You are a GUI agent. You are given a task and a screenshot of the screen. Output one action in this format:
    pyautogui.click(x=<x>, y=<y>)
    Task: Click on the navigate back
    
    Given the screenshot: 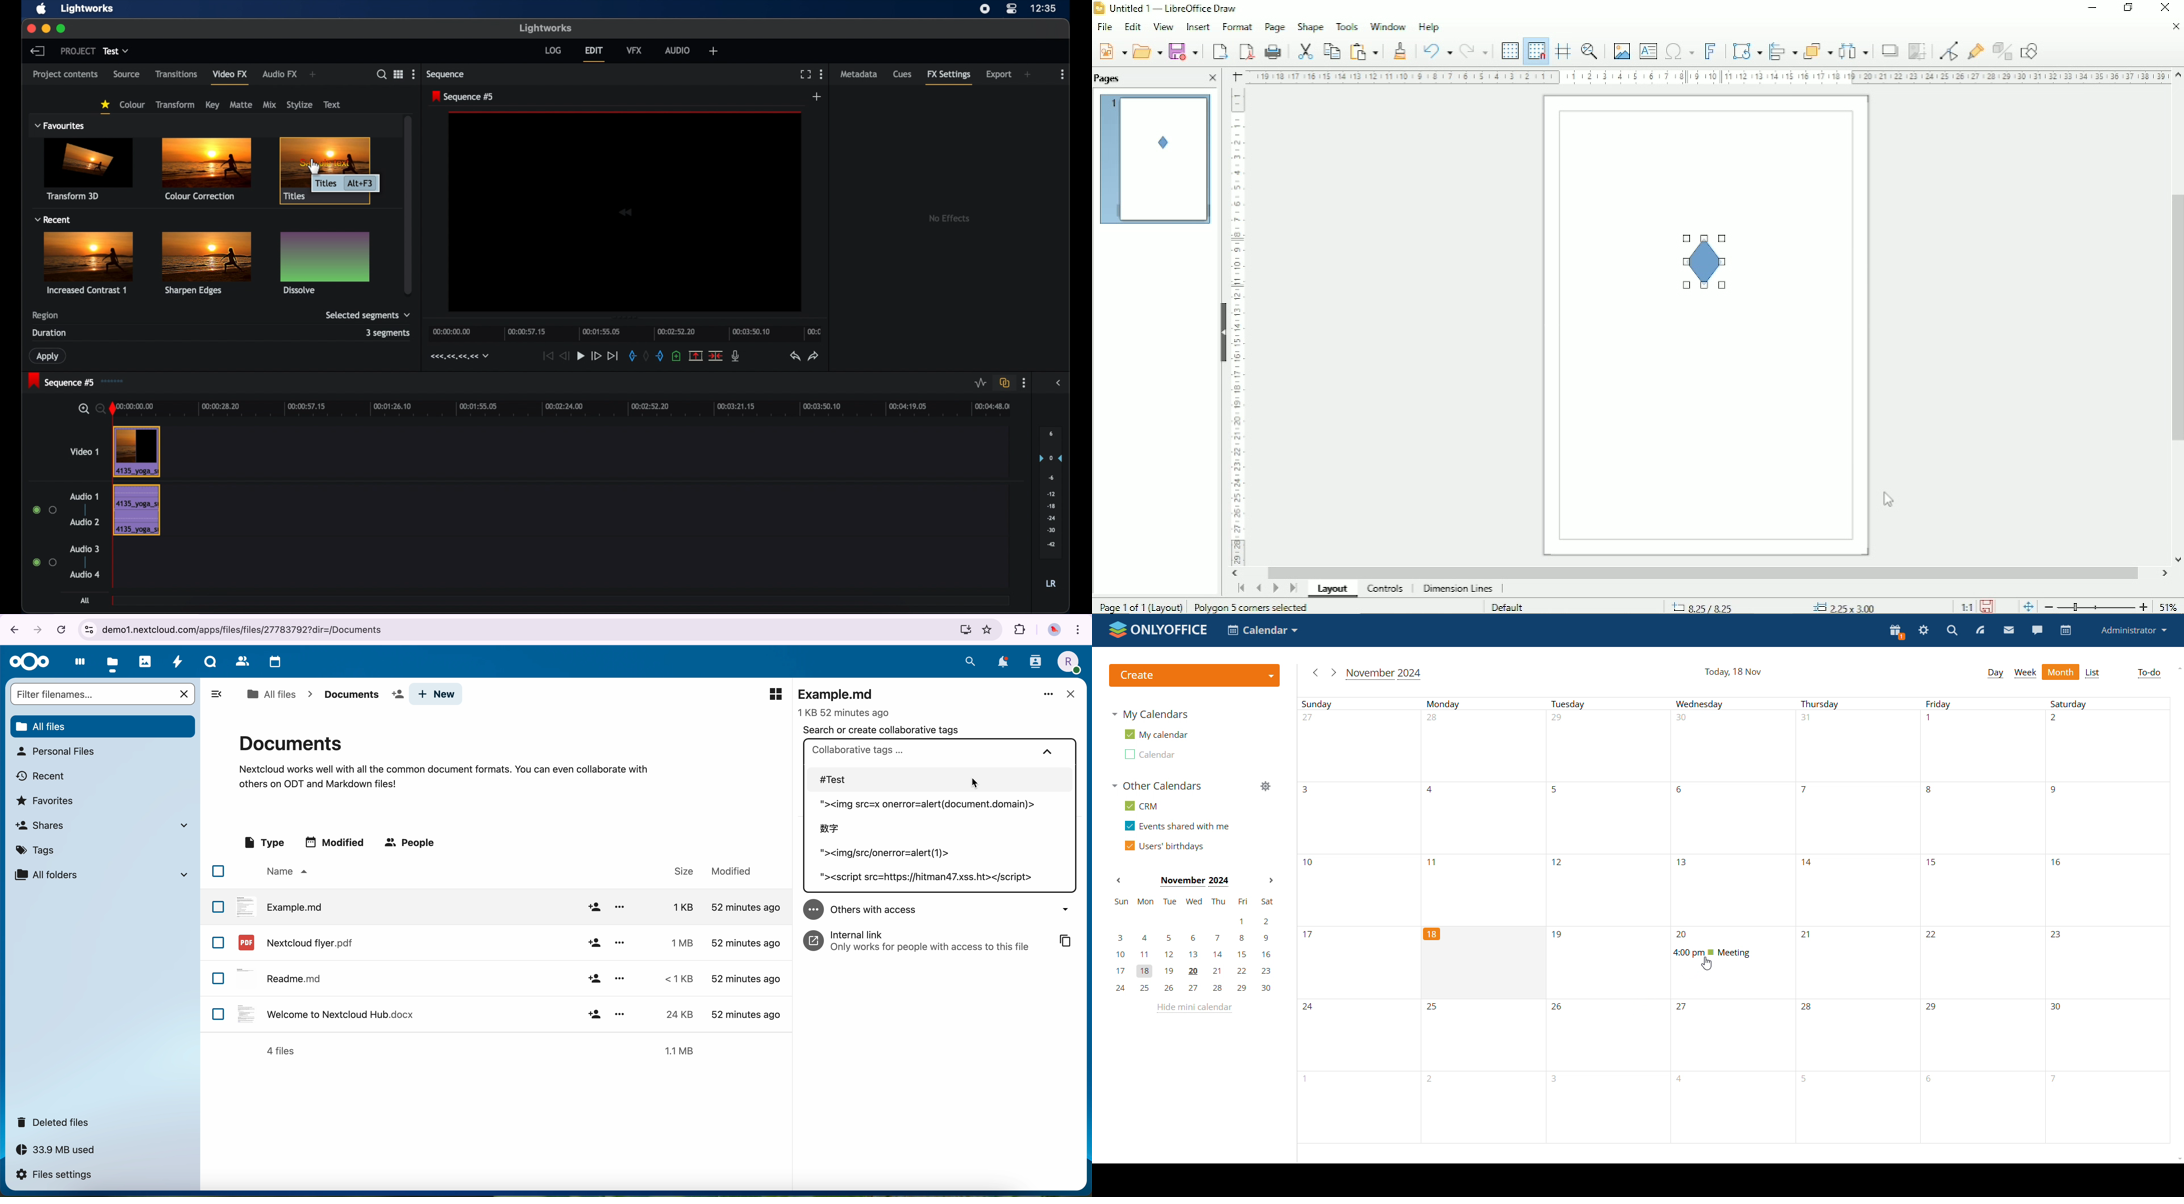 What is the action you would take?
    pyautogui.click(x=11, y=629)
    